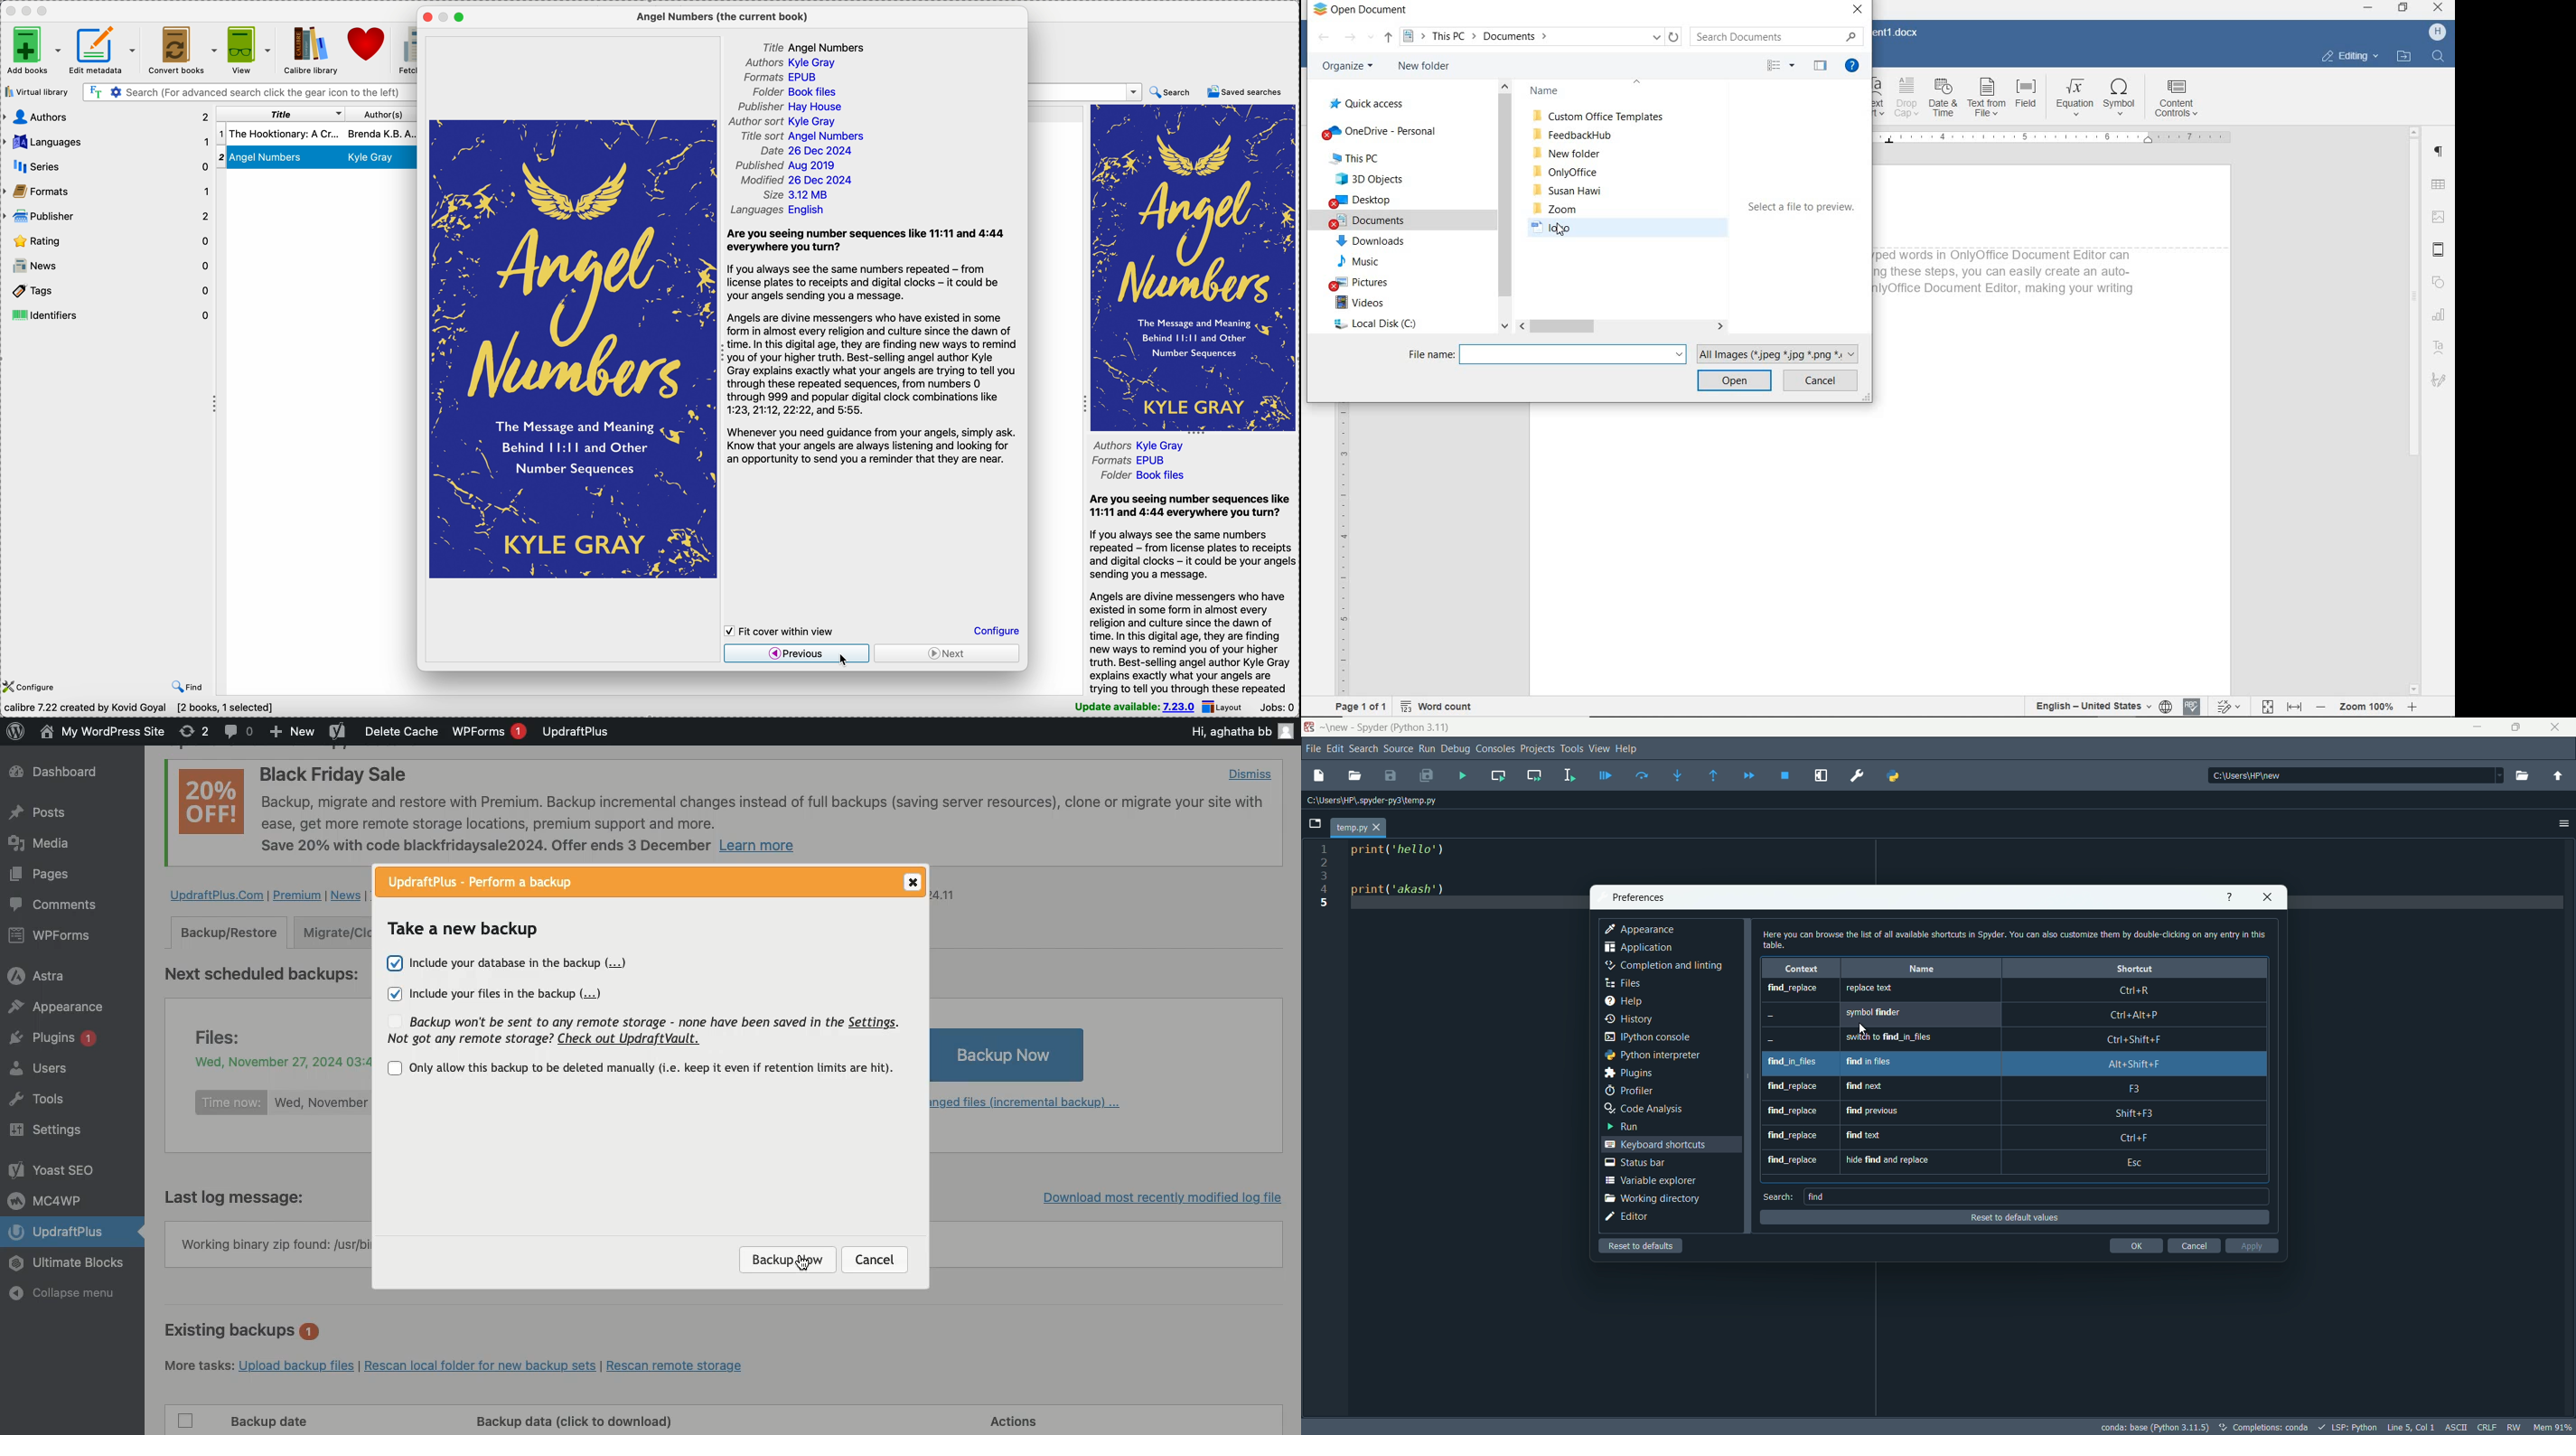 This screenshot has width=2576, height=1456. What do you see at coordinates (50, 1199) in the screenshot?
I see `MC4WP` at bounding box center [50, 1199].